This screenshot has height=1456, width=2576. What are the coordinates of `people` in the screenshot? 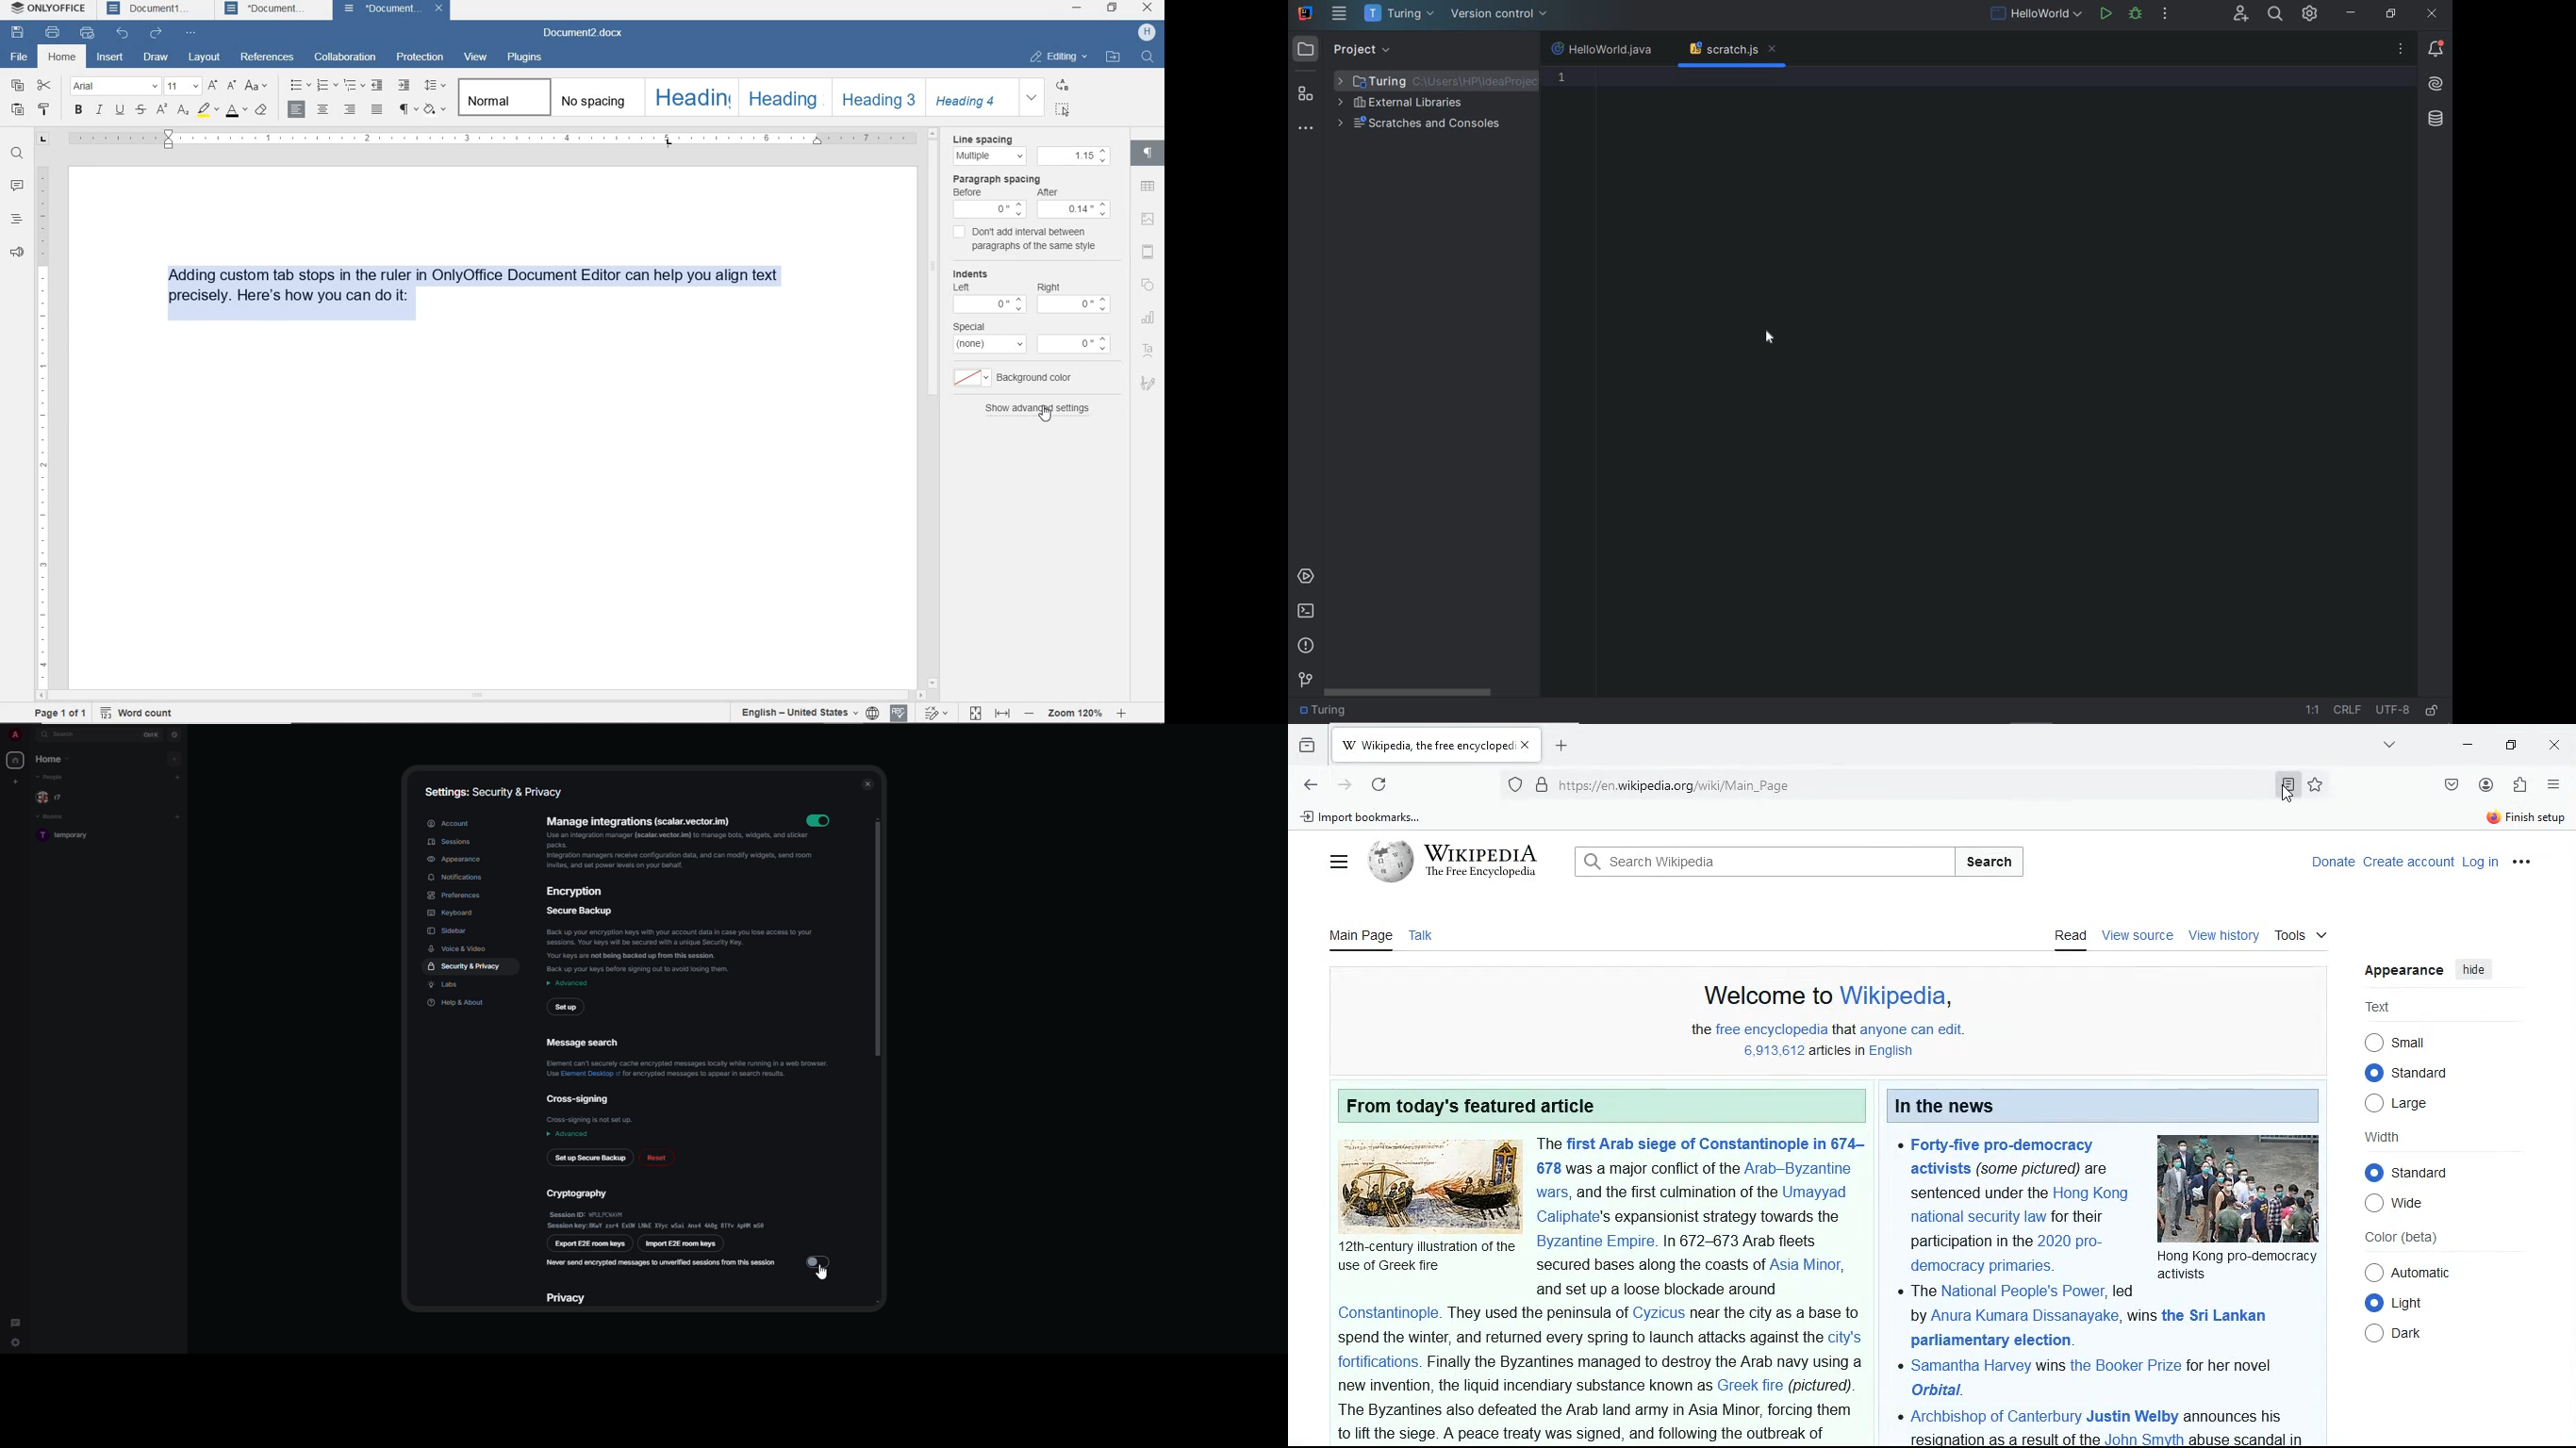 It's located at (54, 778).